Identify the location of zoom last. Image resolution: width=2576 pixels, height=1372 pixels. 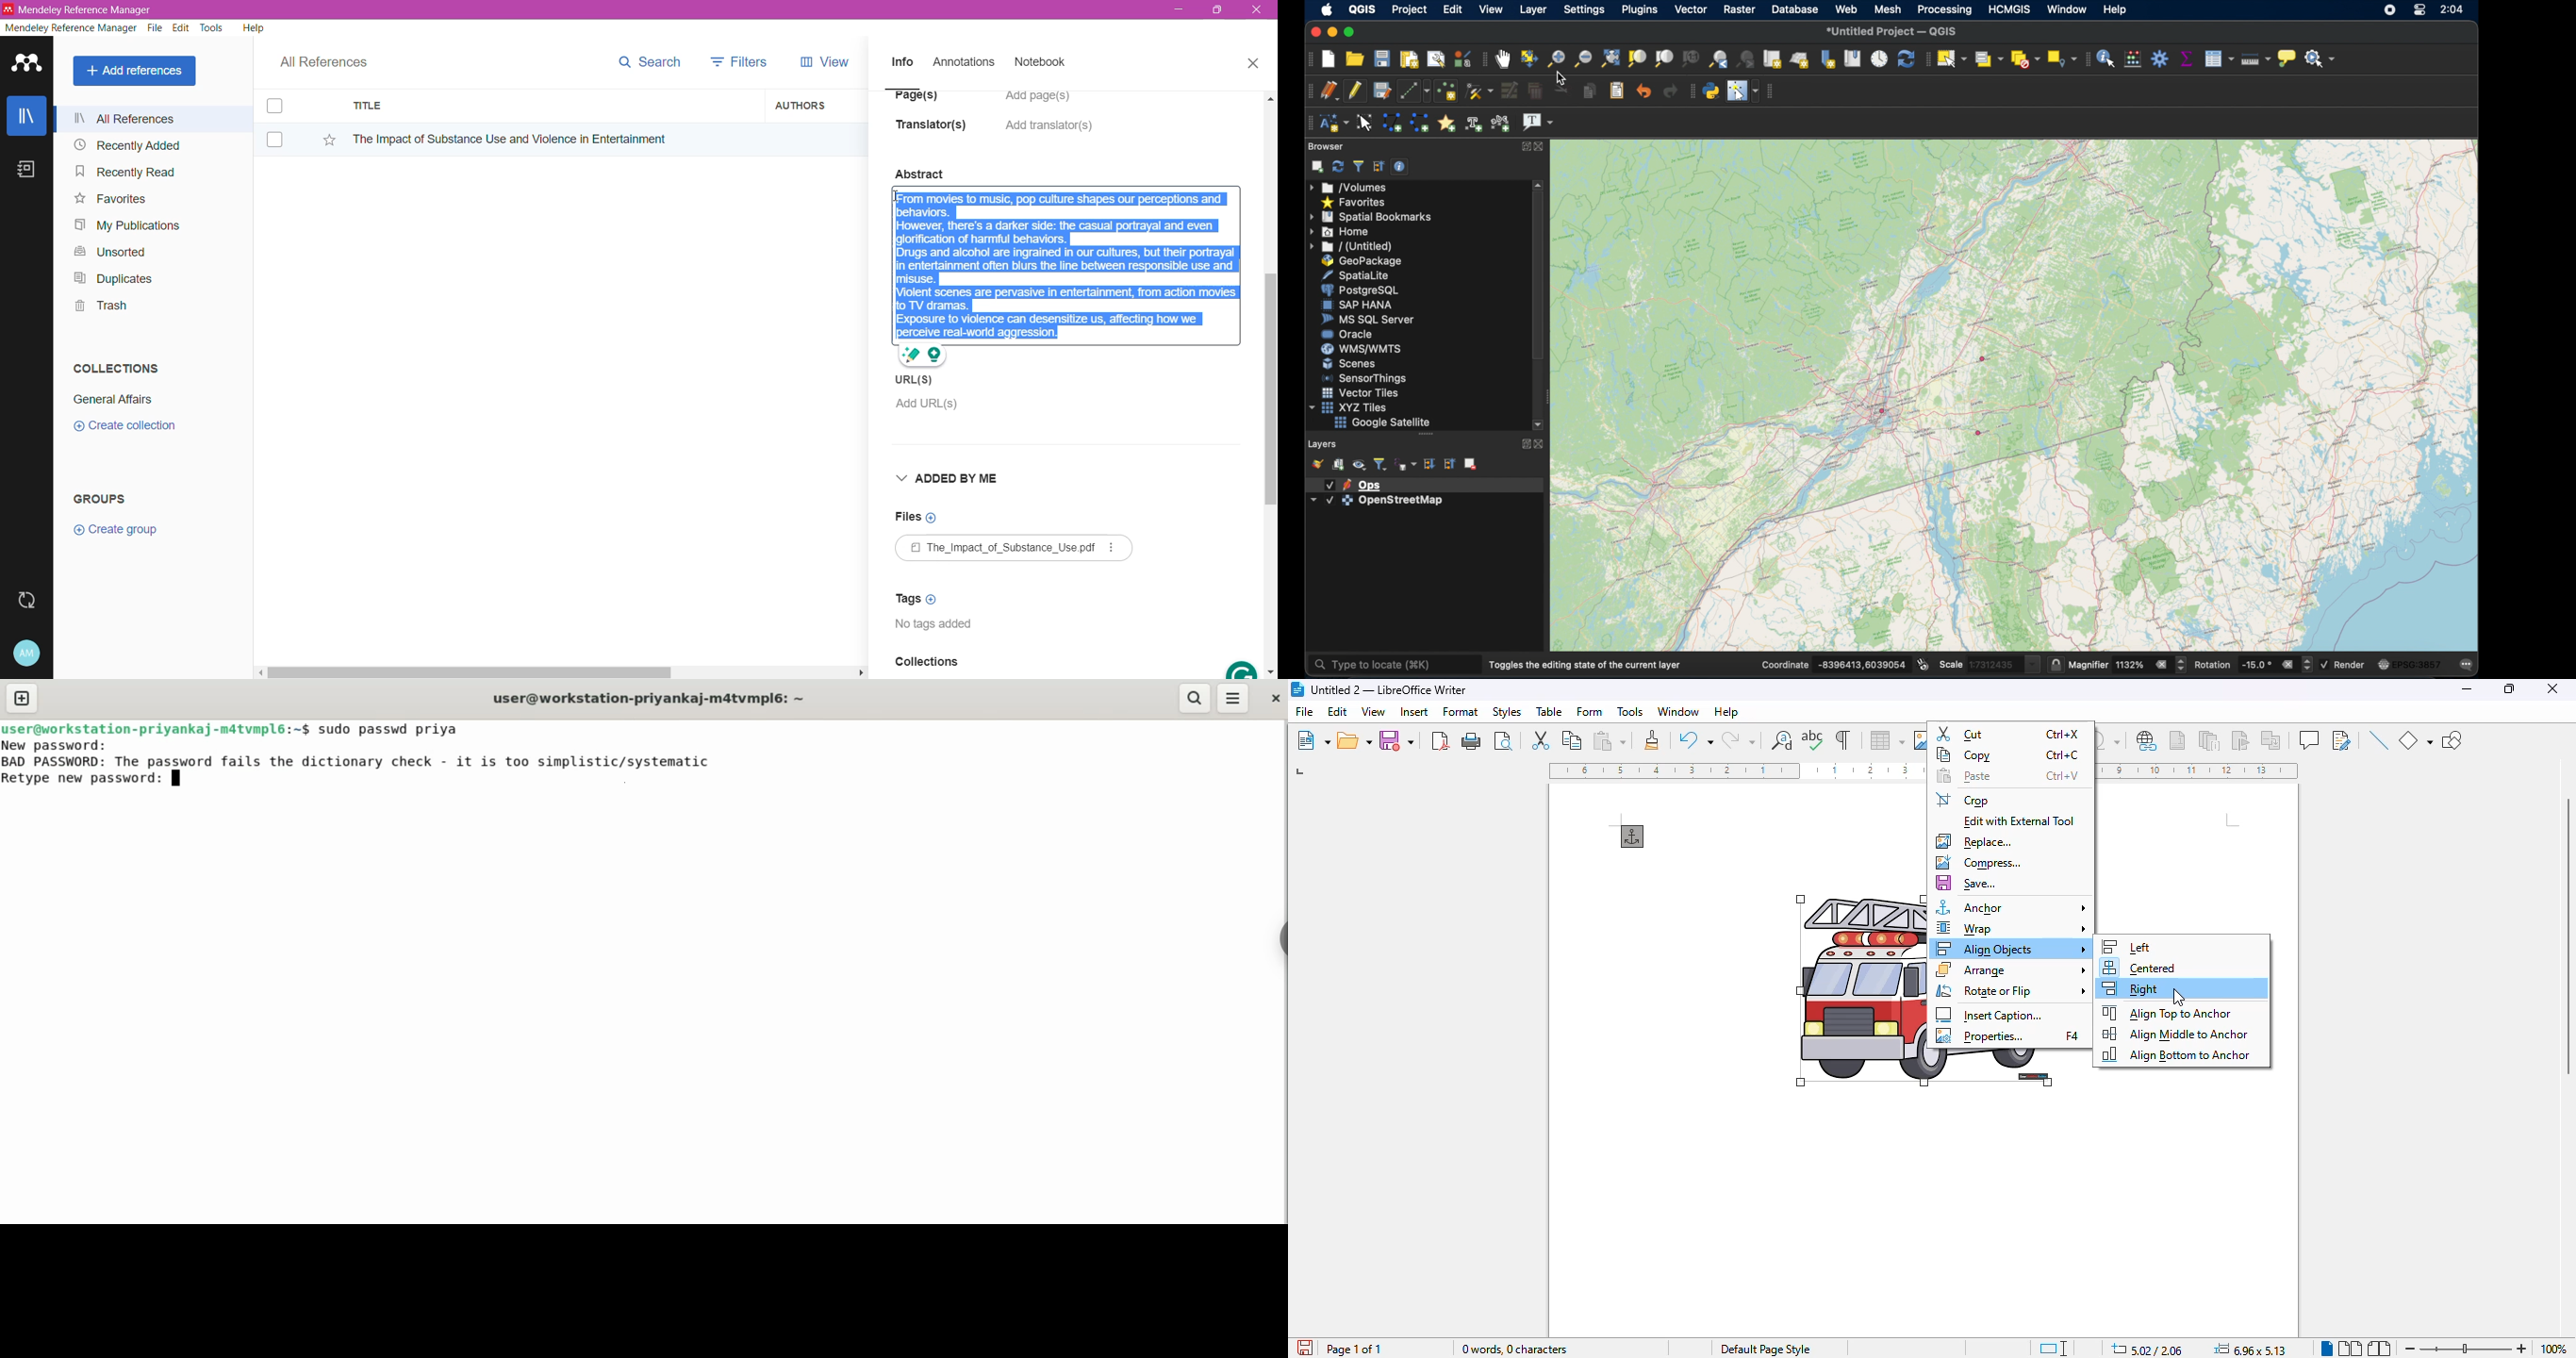
(1719, 59).